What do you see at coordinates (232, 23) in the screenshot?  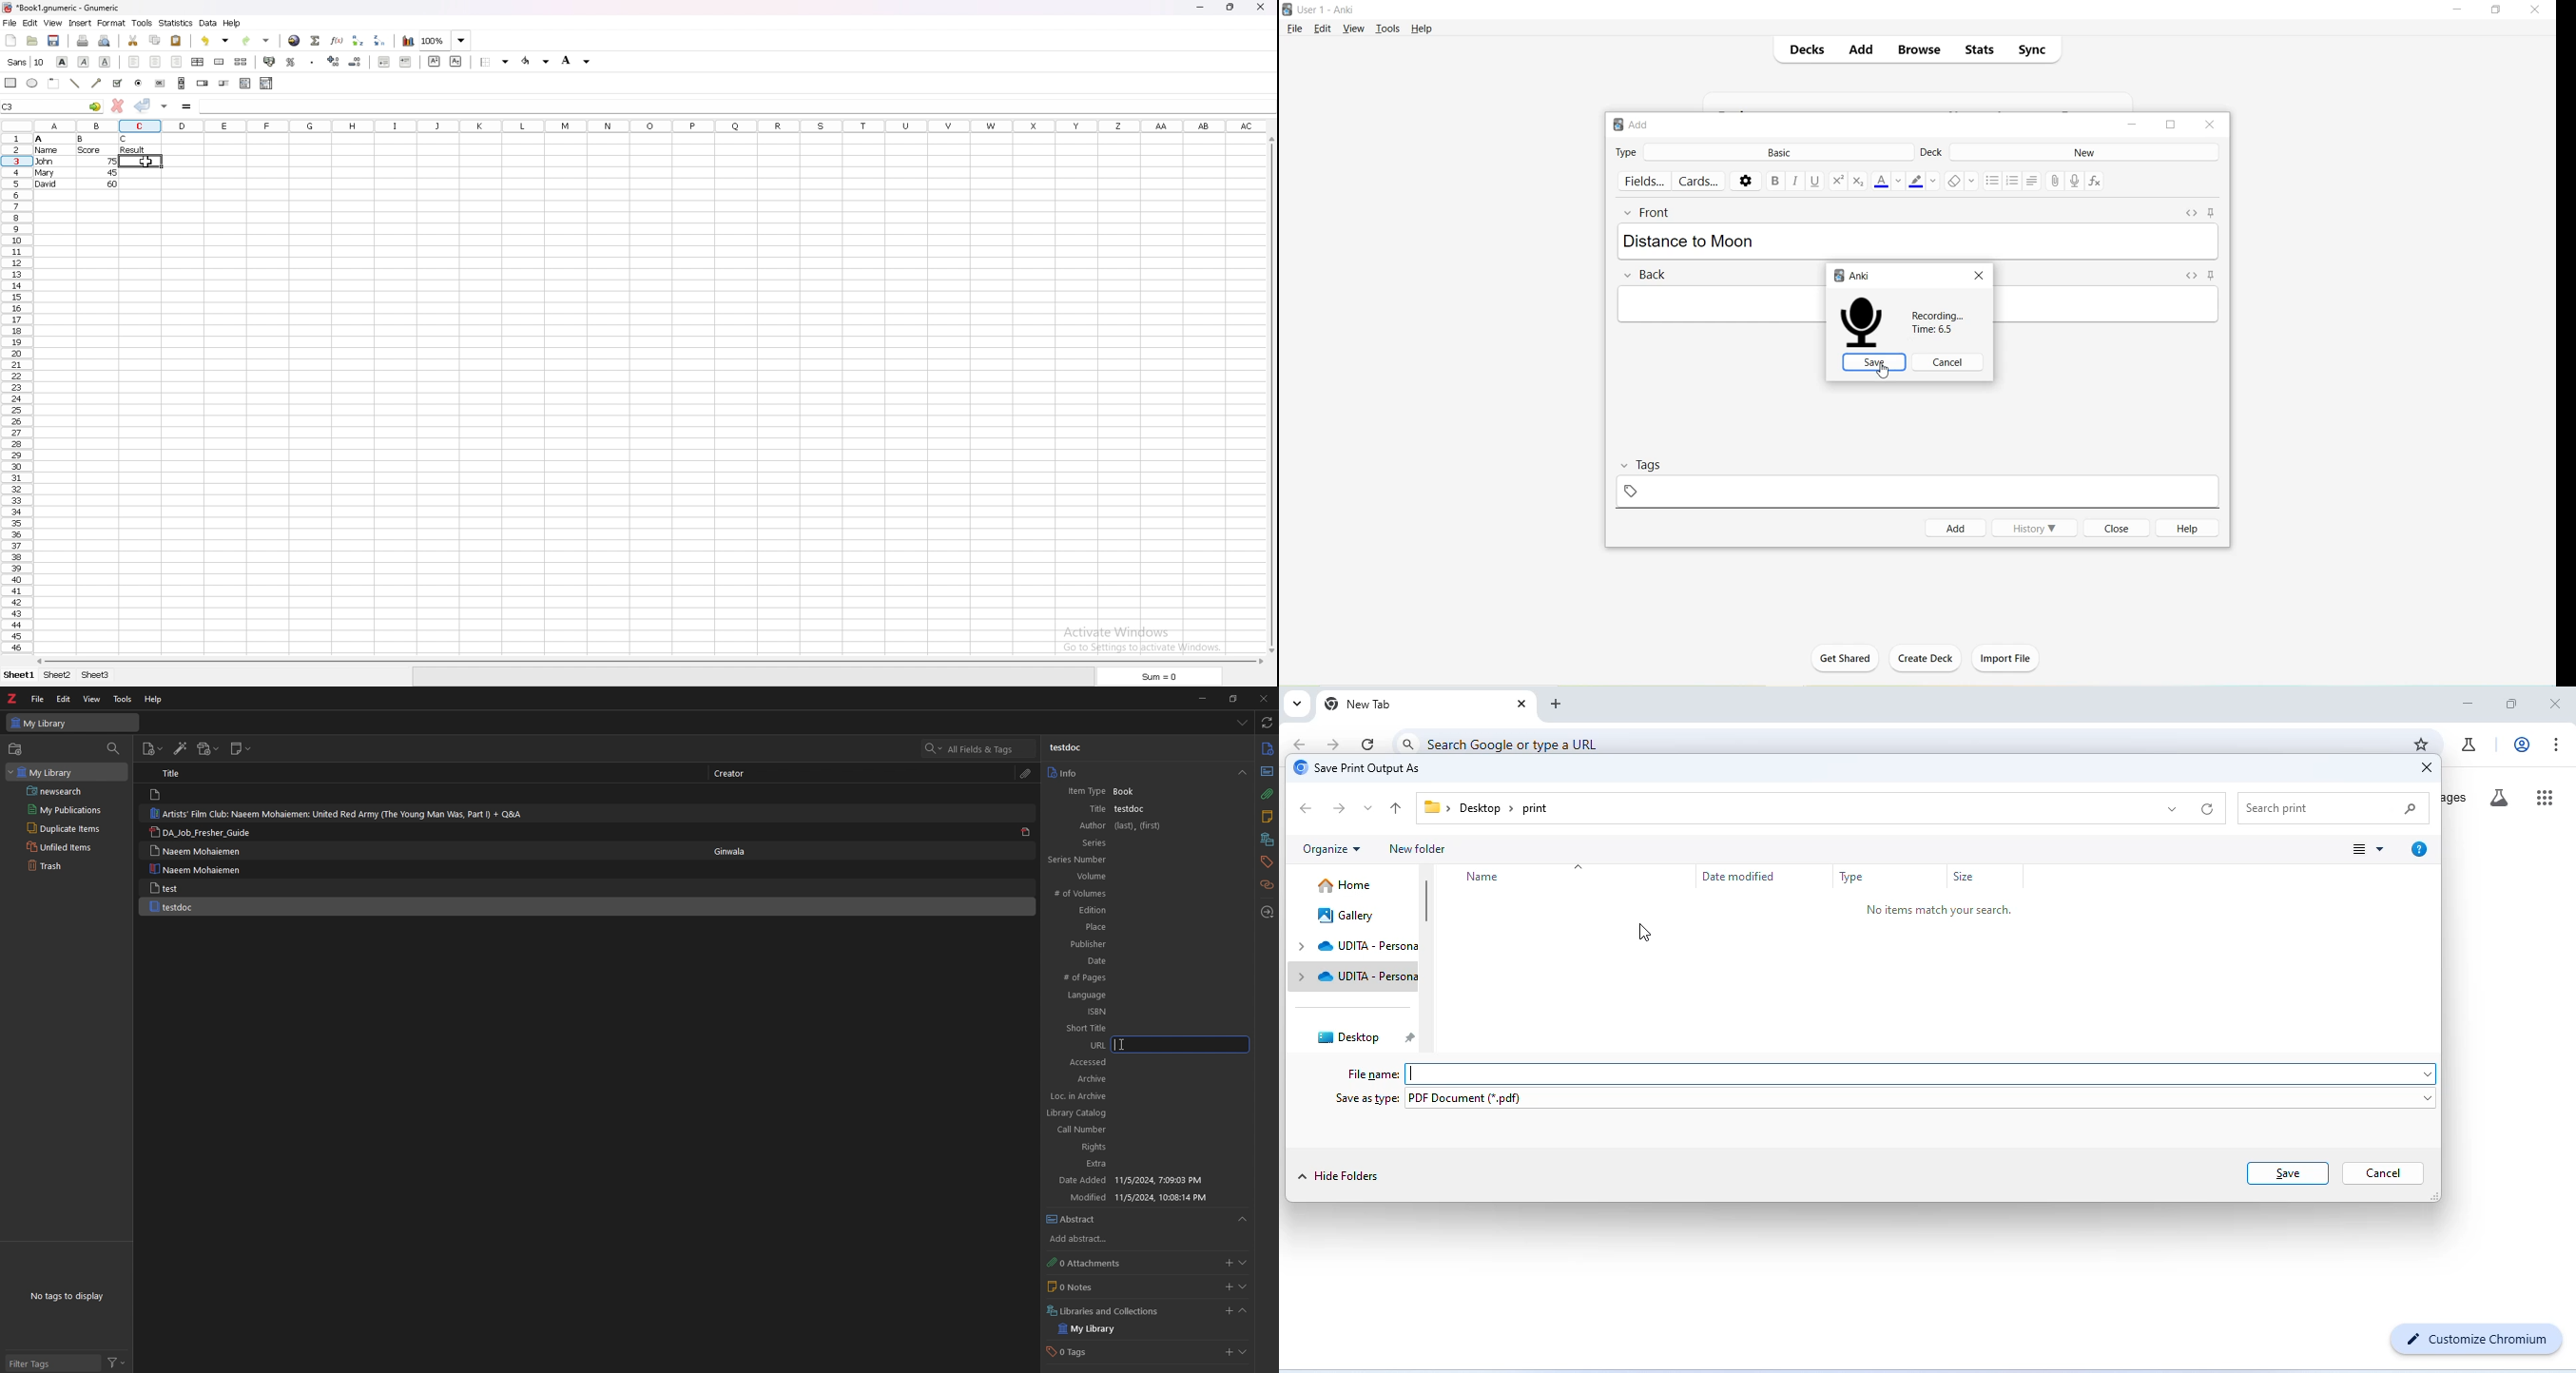 I see `help` at bounding box center [232, 23].